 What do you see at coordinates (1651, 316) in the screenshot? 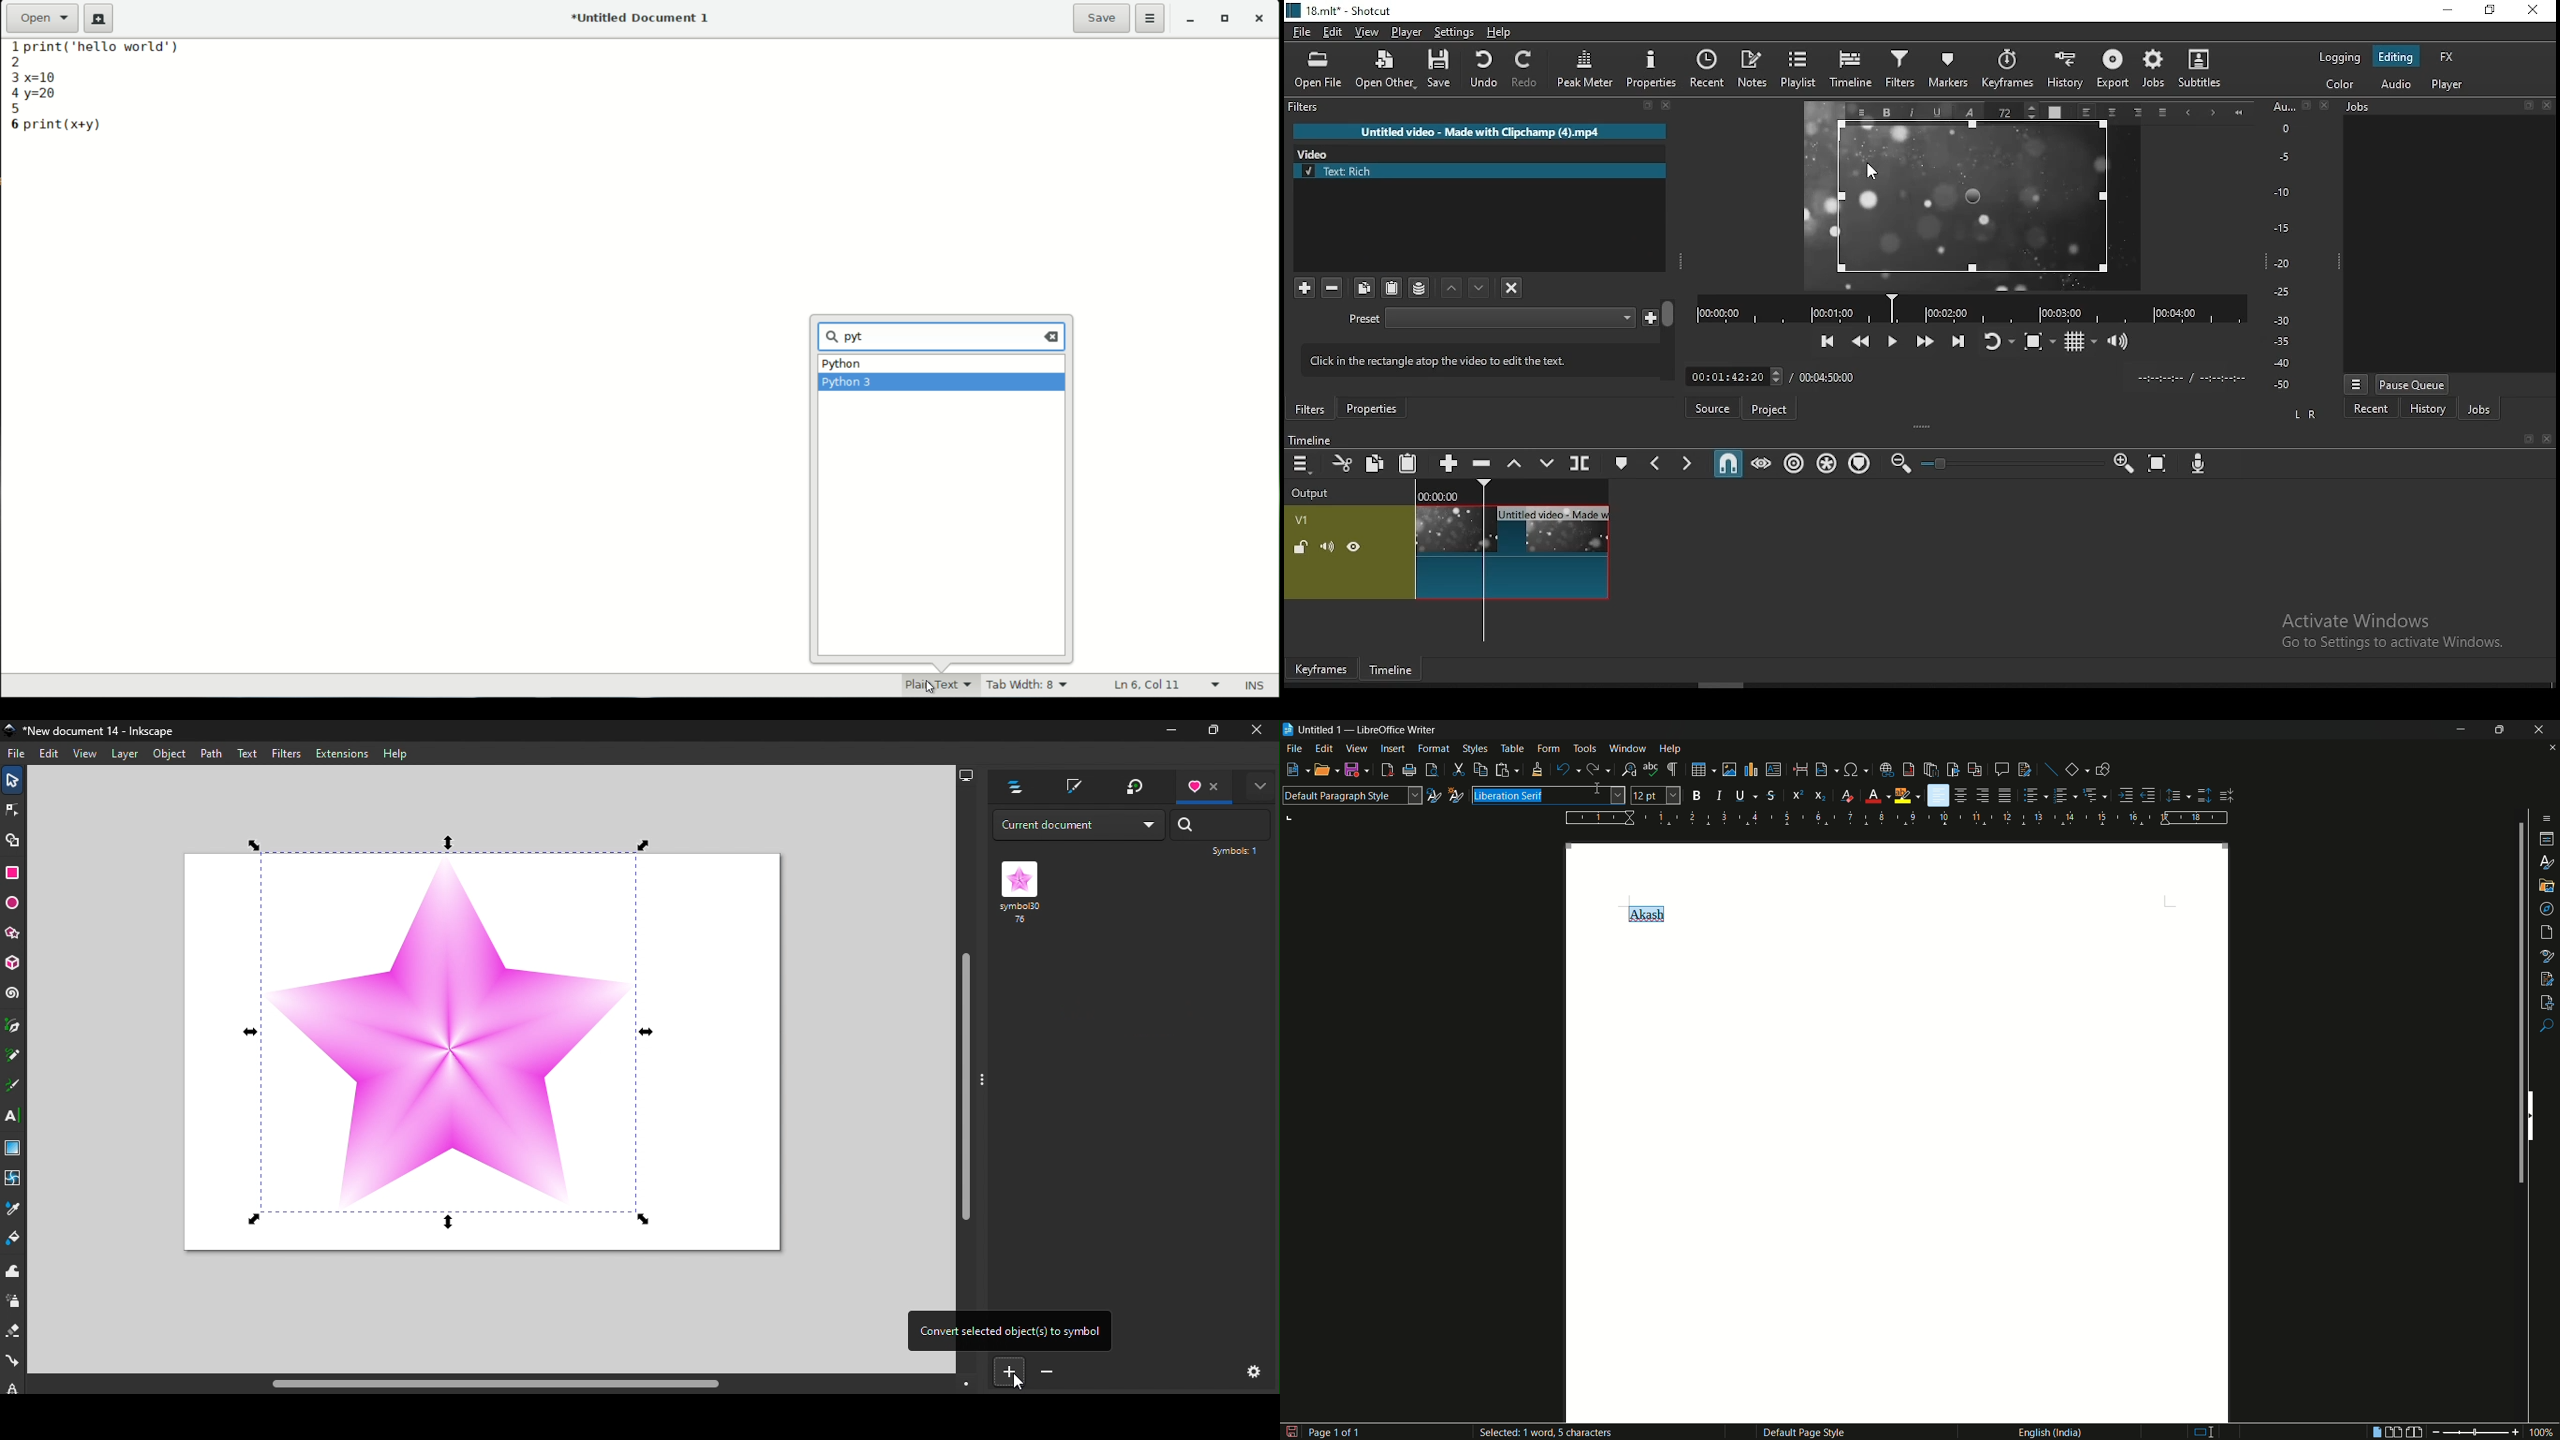
I see `Save custom preset` at bounding box center [1651, 316].